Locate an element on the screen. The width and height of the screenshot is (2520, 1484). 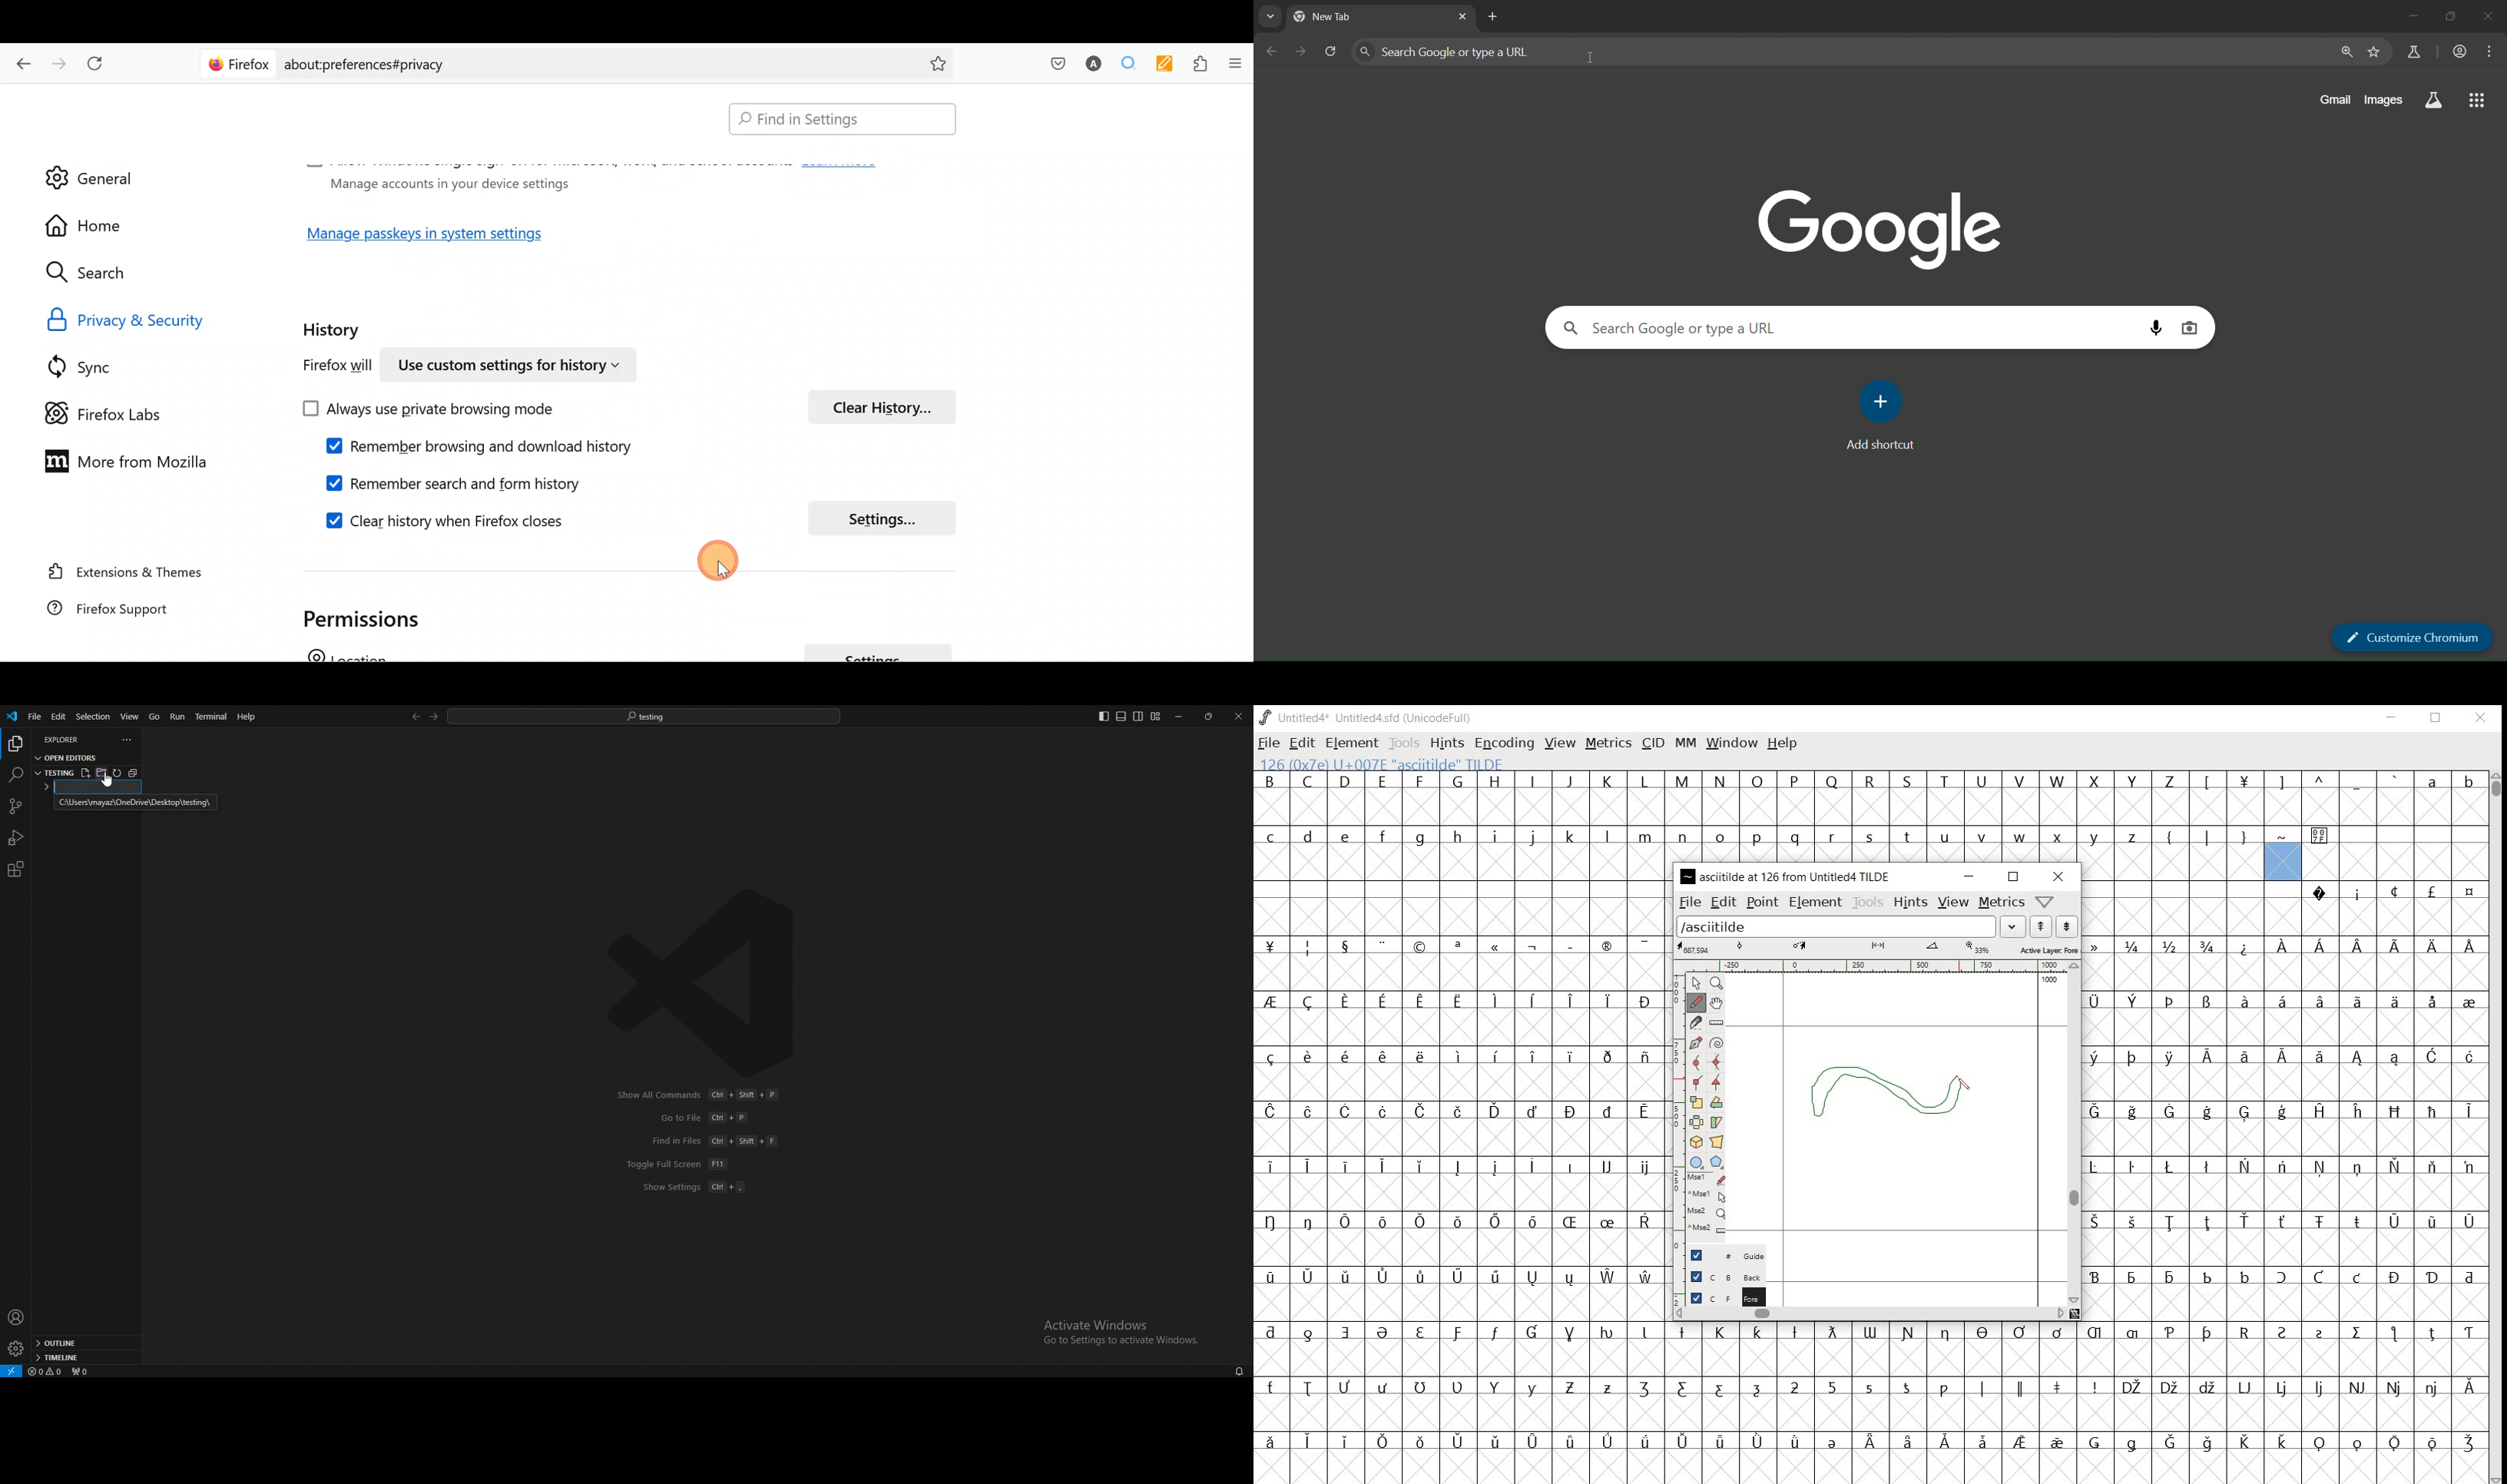
Multiple search & highlight is located at coordinates (1124, 65).